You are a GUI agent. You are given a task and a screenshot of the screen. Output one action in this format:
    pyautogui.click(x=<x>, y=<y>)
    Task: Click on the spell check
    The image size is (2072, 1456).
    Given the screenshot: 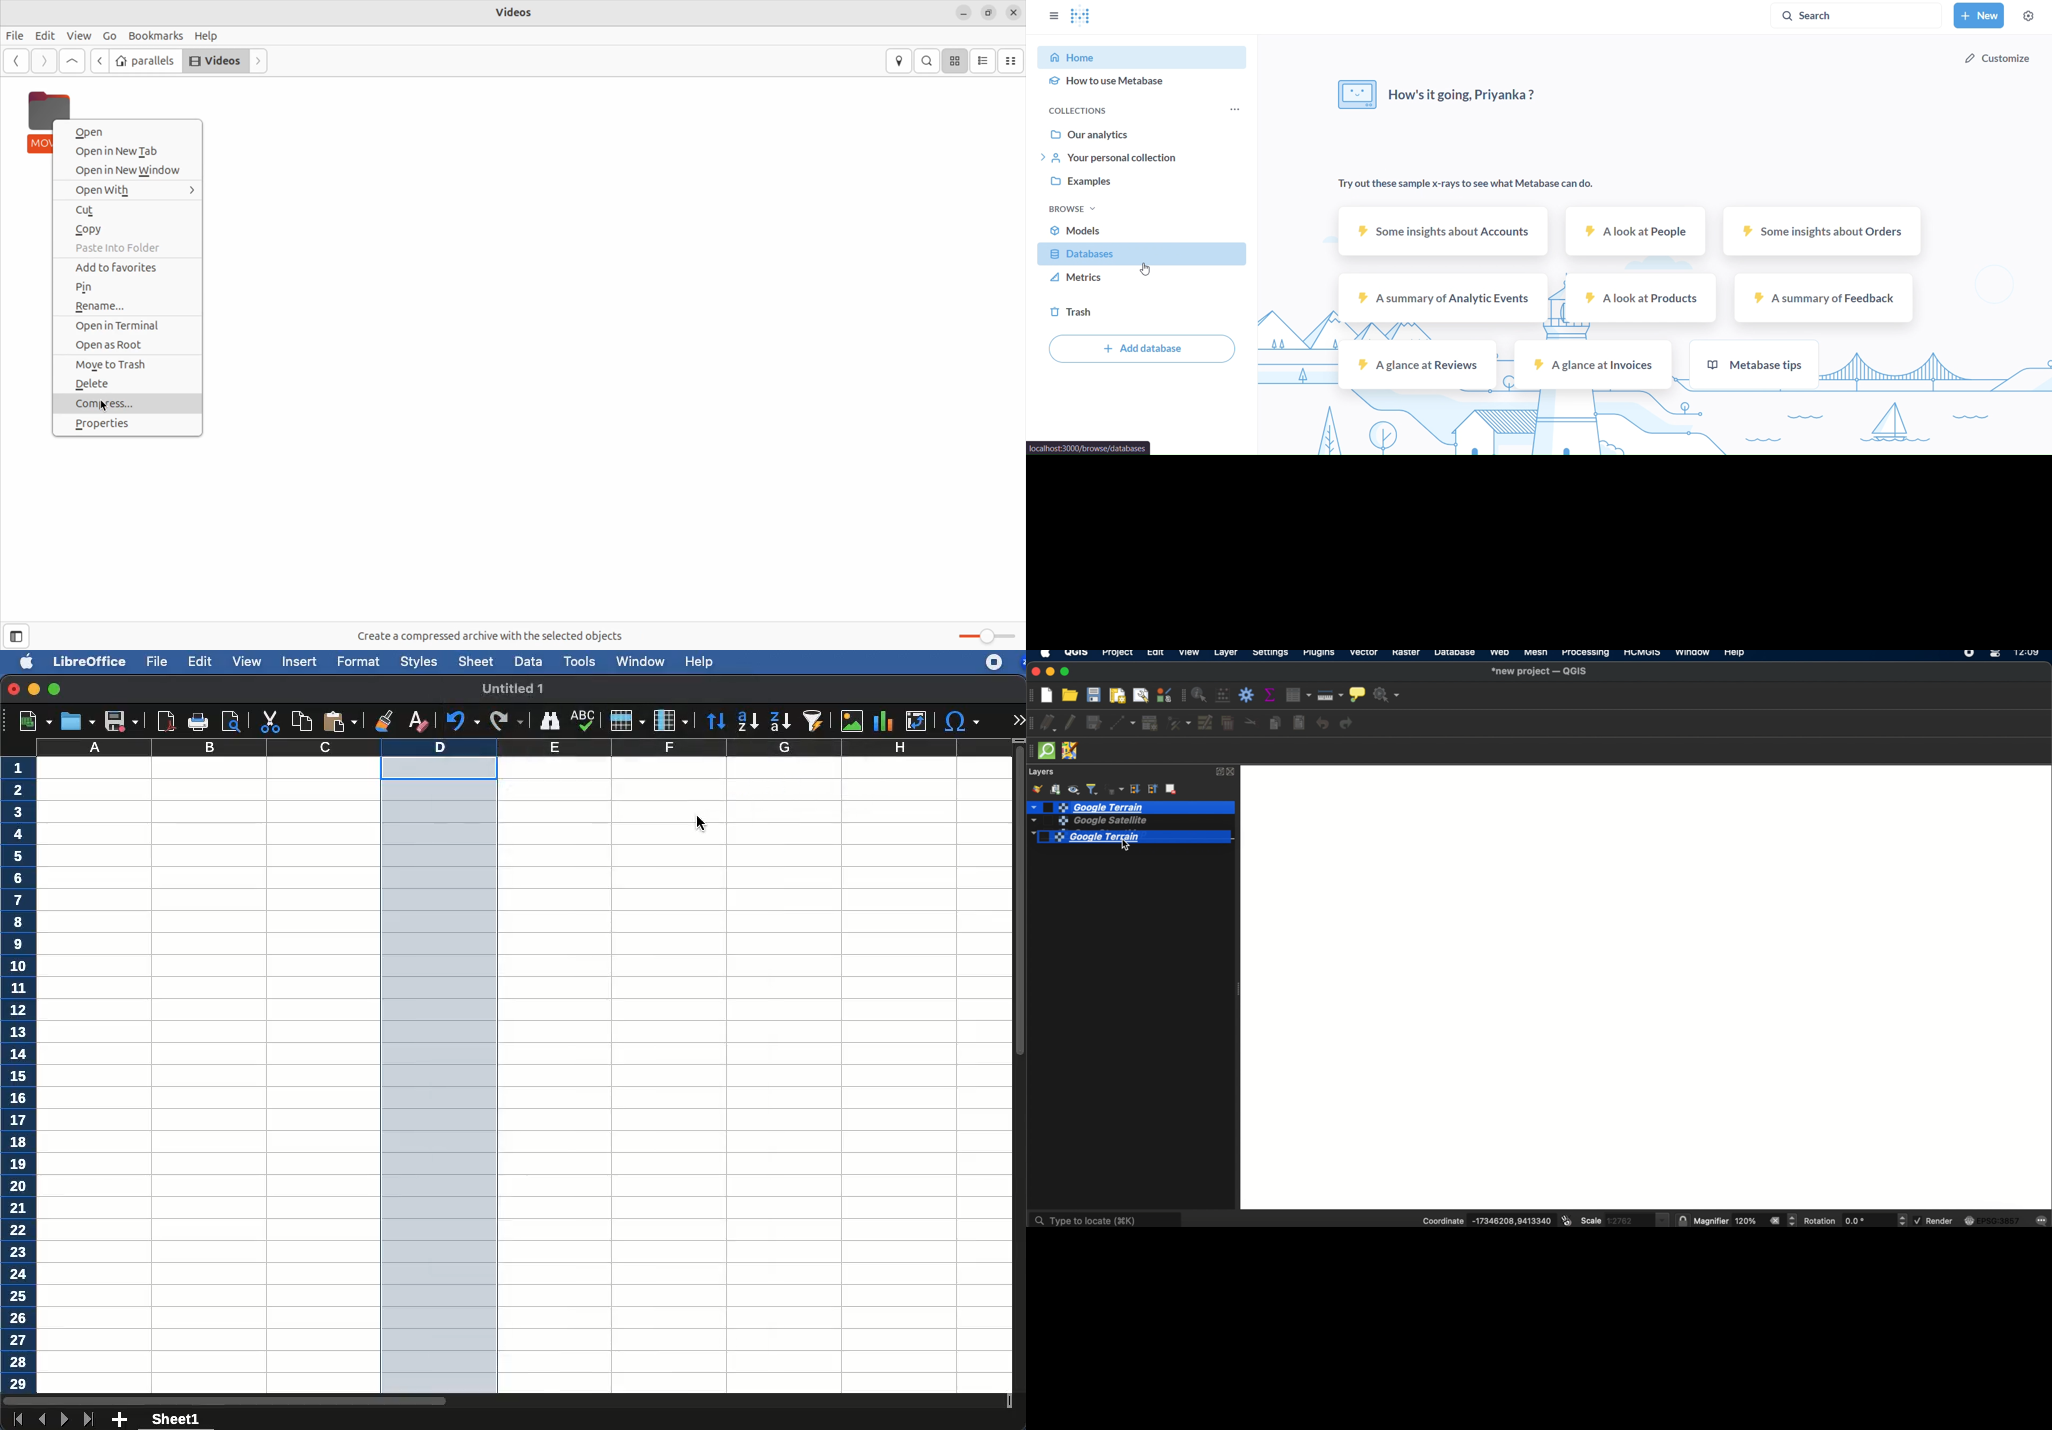 What is the action you would take?
    pyautogui.click(x=583, y=721)
    